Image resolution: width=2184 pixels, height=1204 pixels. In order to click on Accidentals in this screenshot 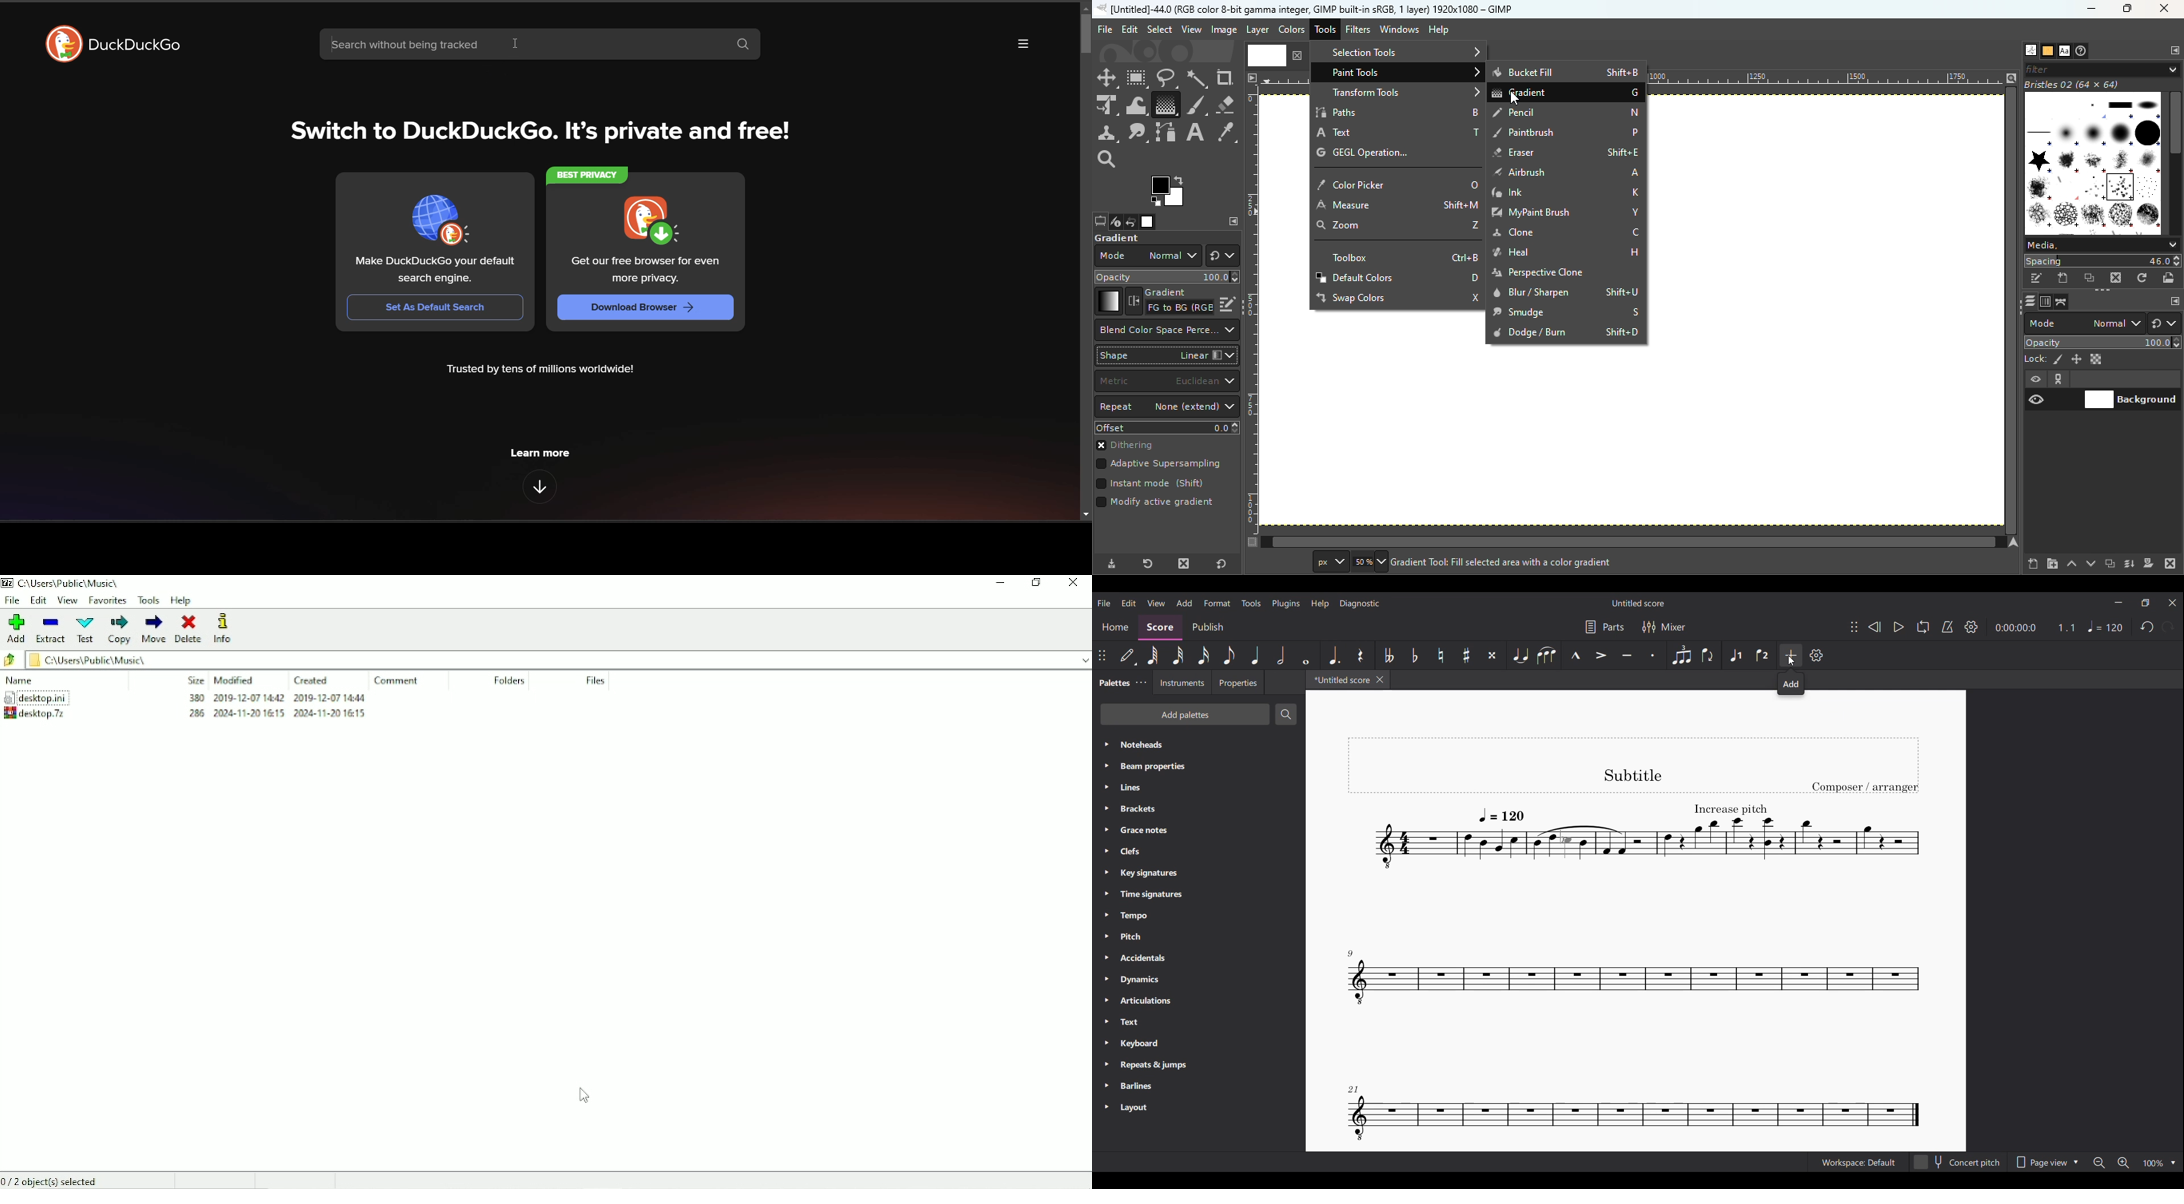, I will do `click(1198, 958)`.